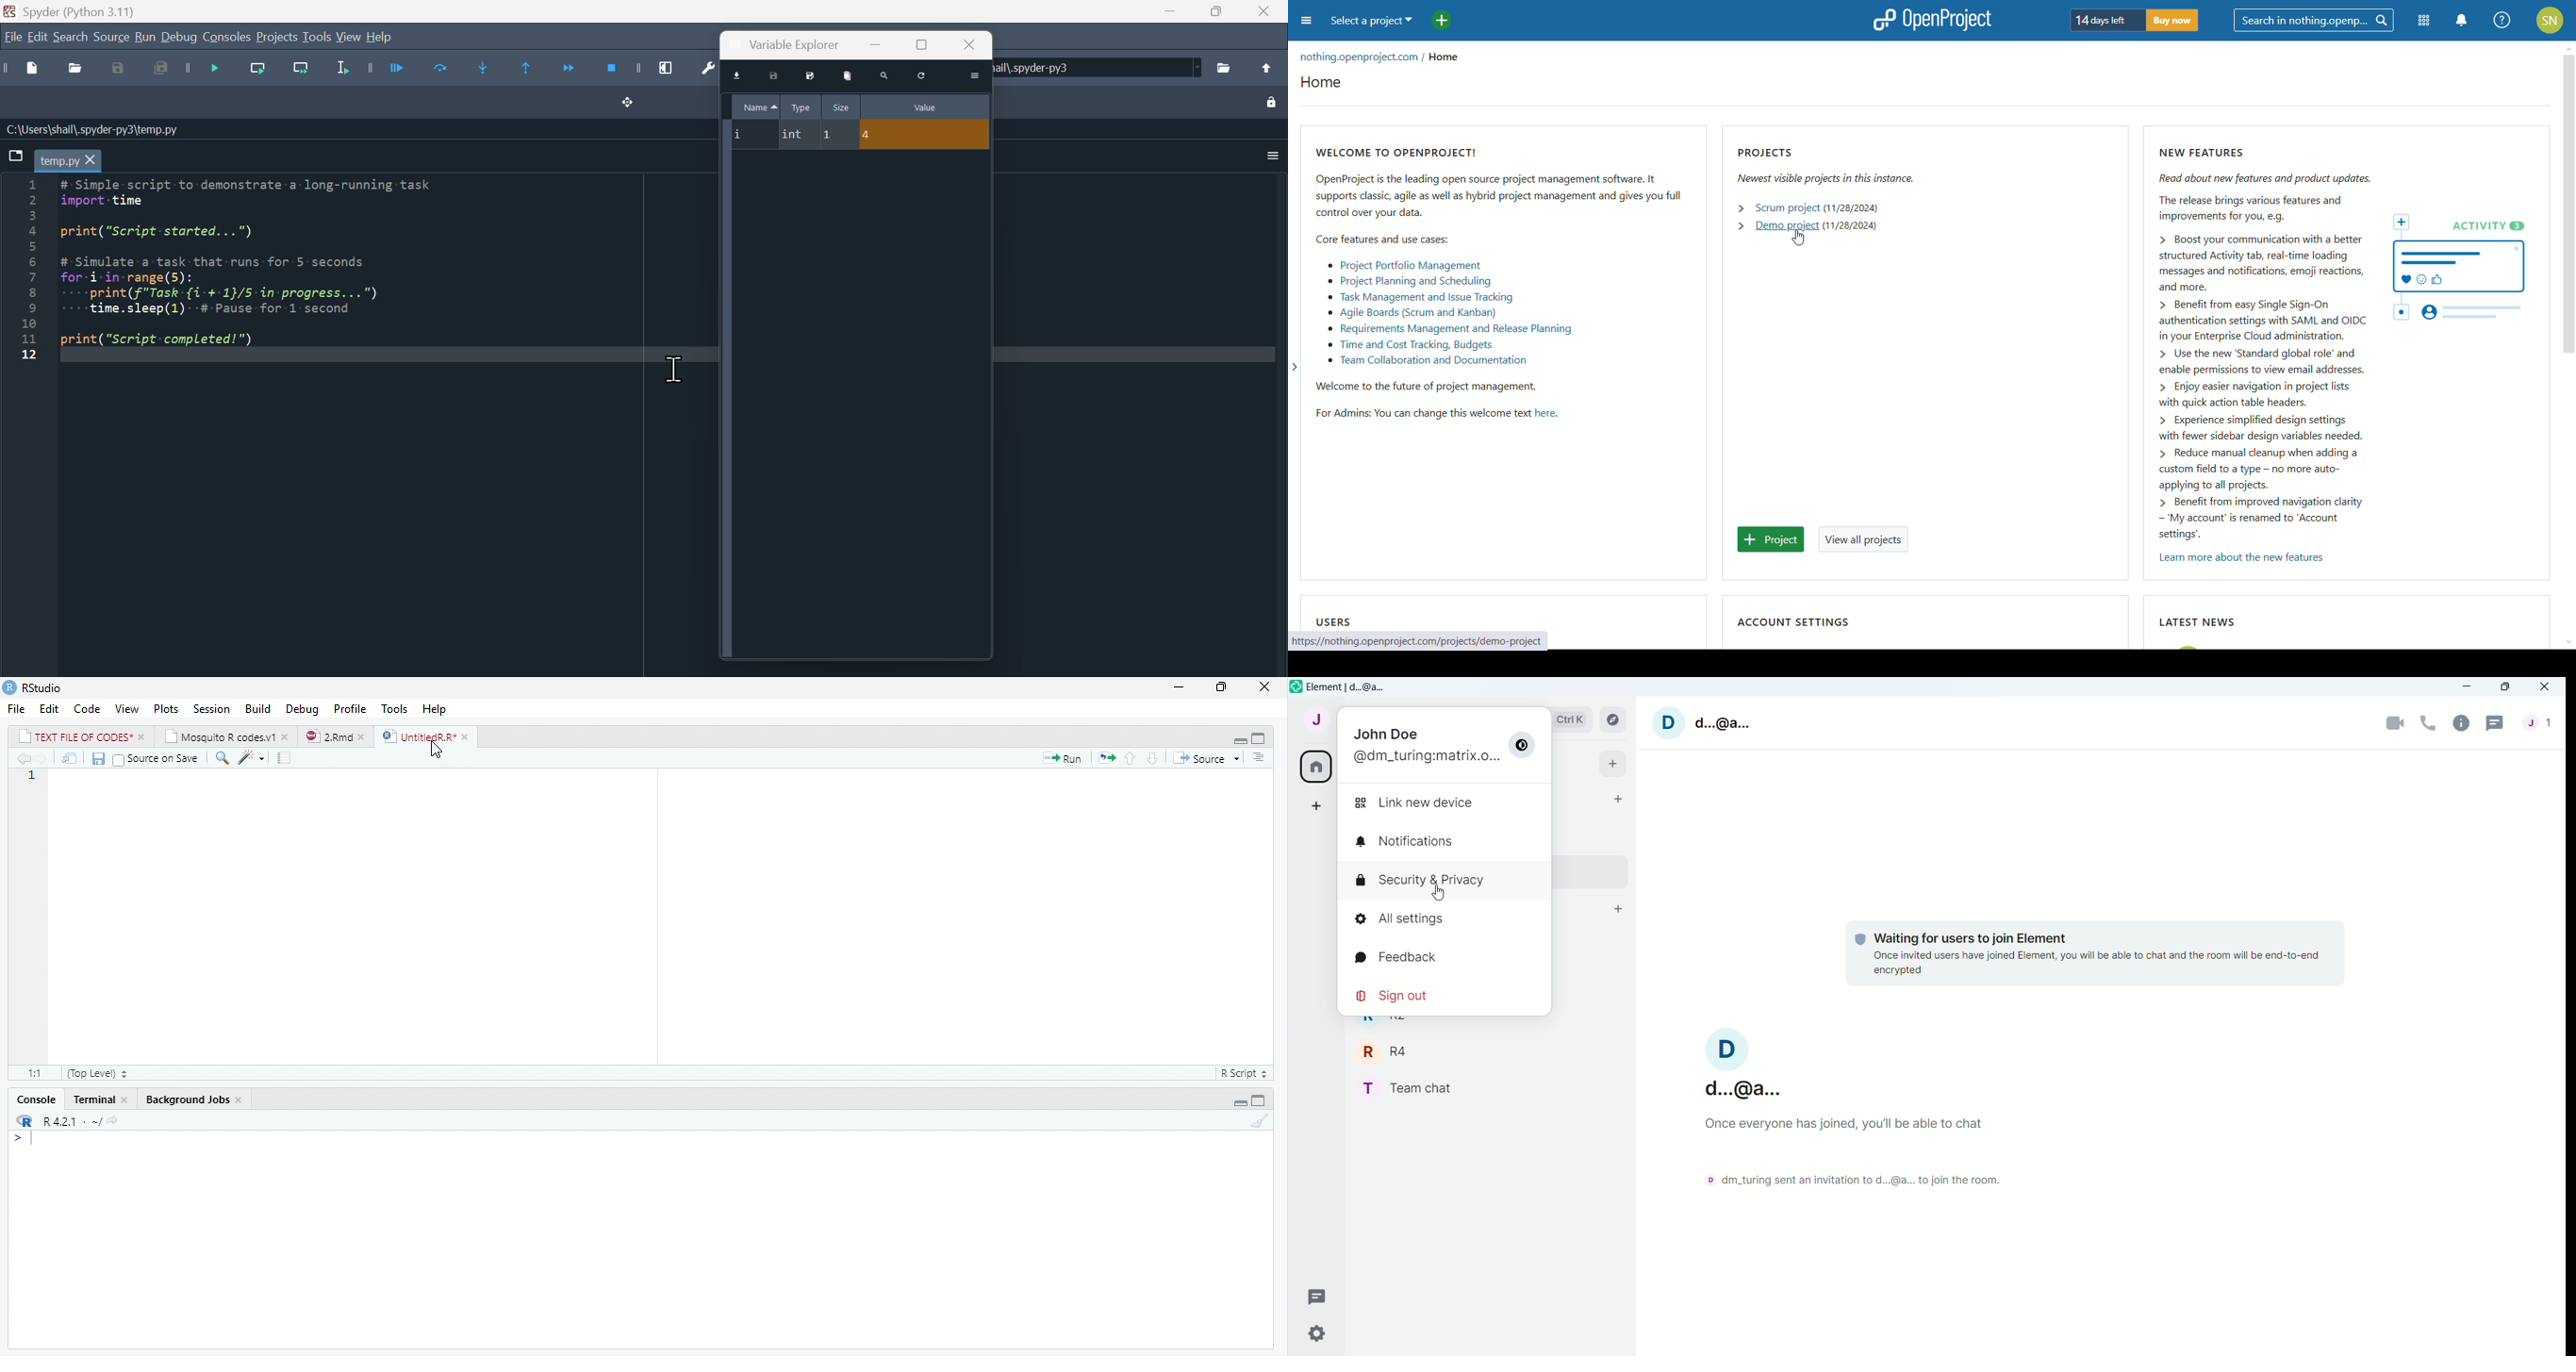 The height and width of the screenshot is (1372, 2576). Describe the element at coordinates (1428, 758) in the screenshot. I see `@dm_turing:matrix.o...` at that location.